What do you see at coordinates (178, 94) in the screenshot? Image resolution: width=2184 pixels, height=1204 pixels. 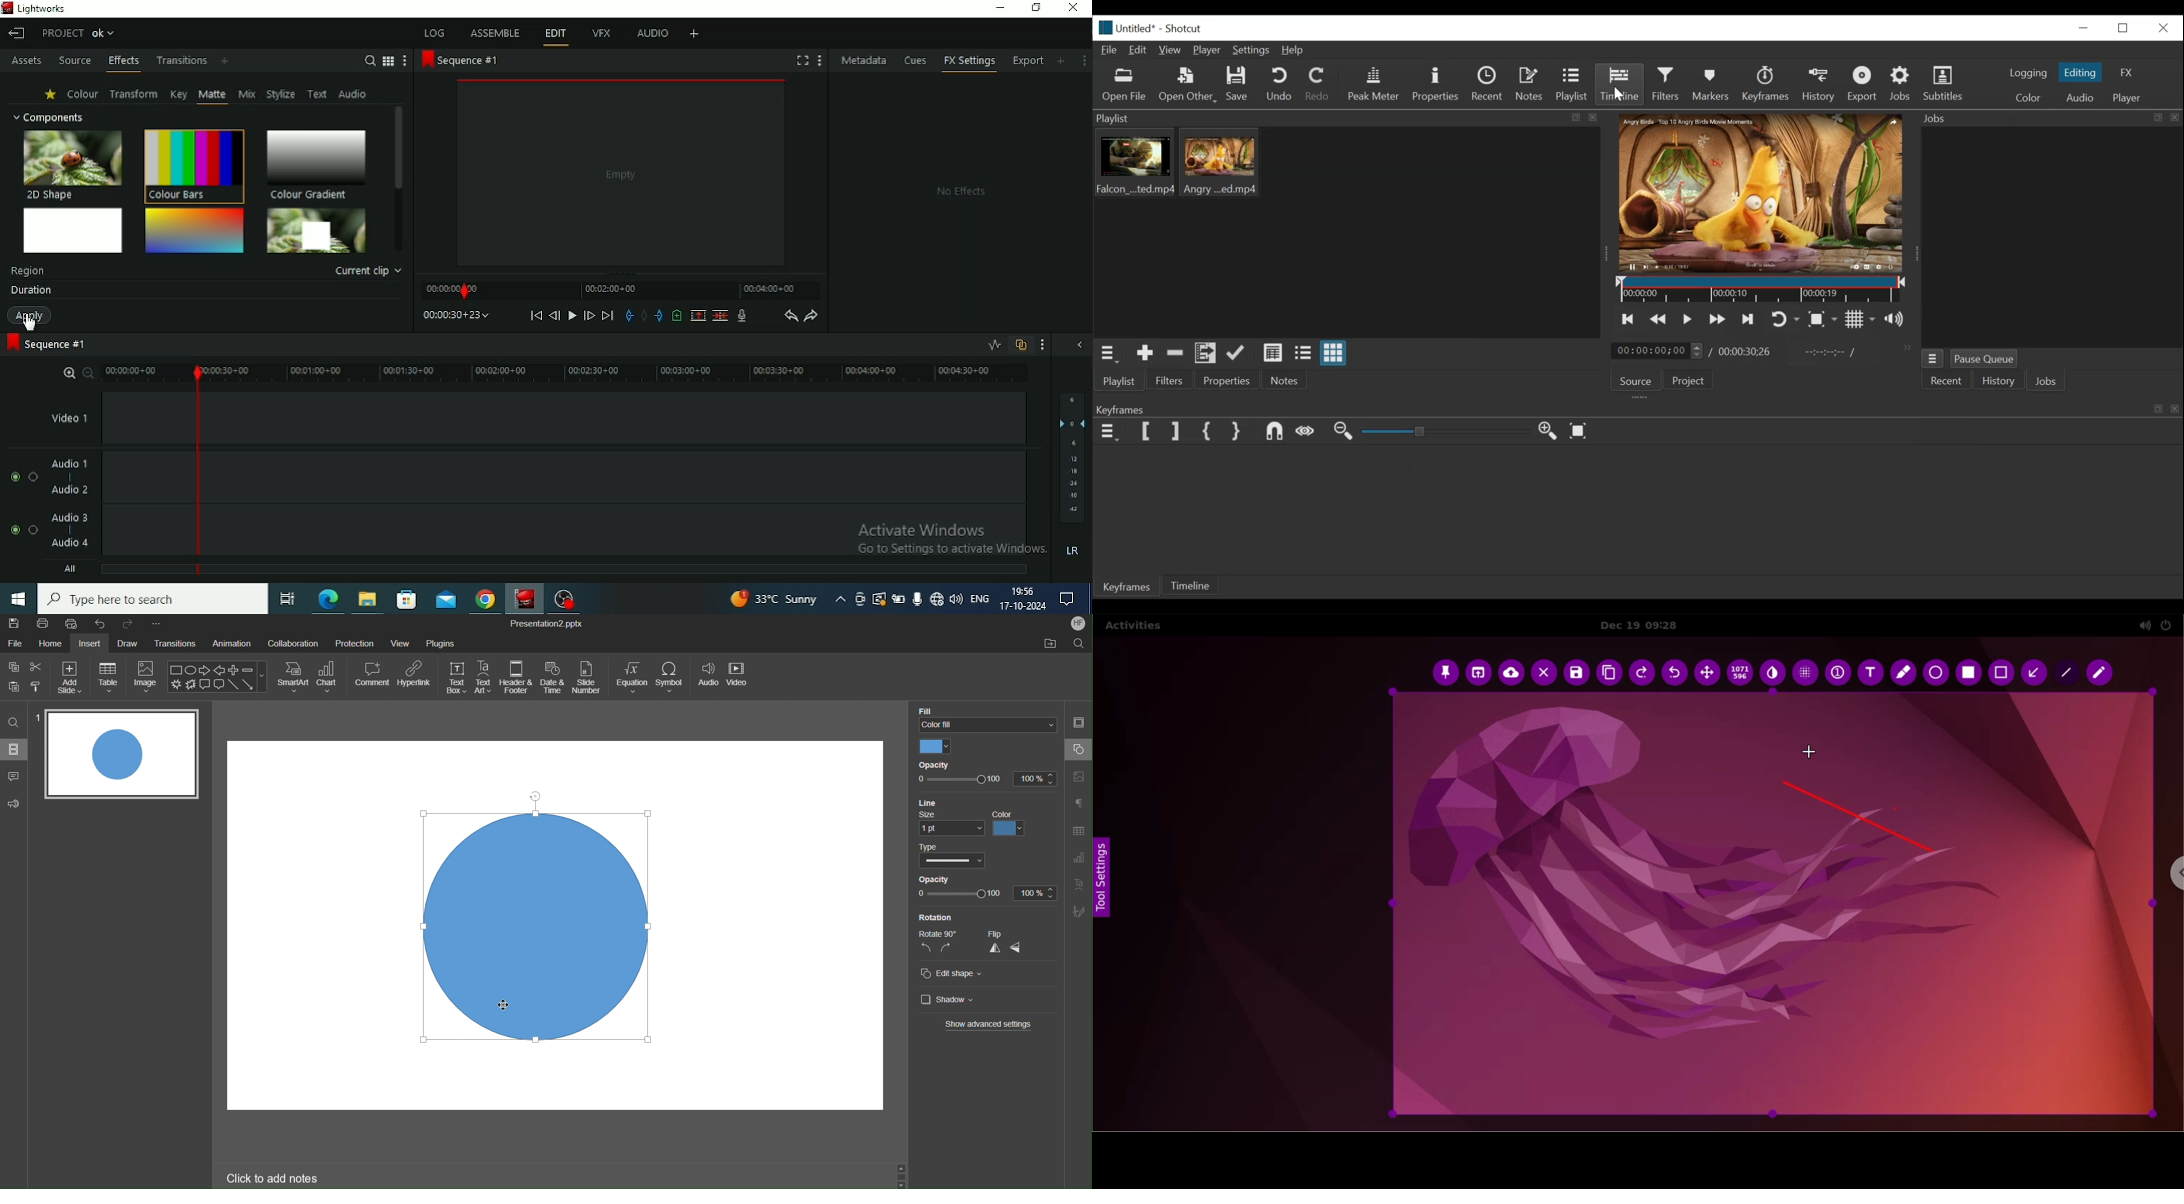 I see `Key` at bounding box center [178, 94].